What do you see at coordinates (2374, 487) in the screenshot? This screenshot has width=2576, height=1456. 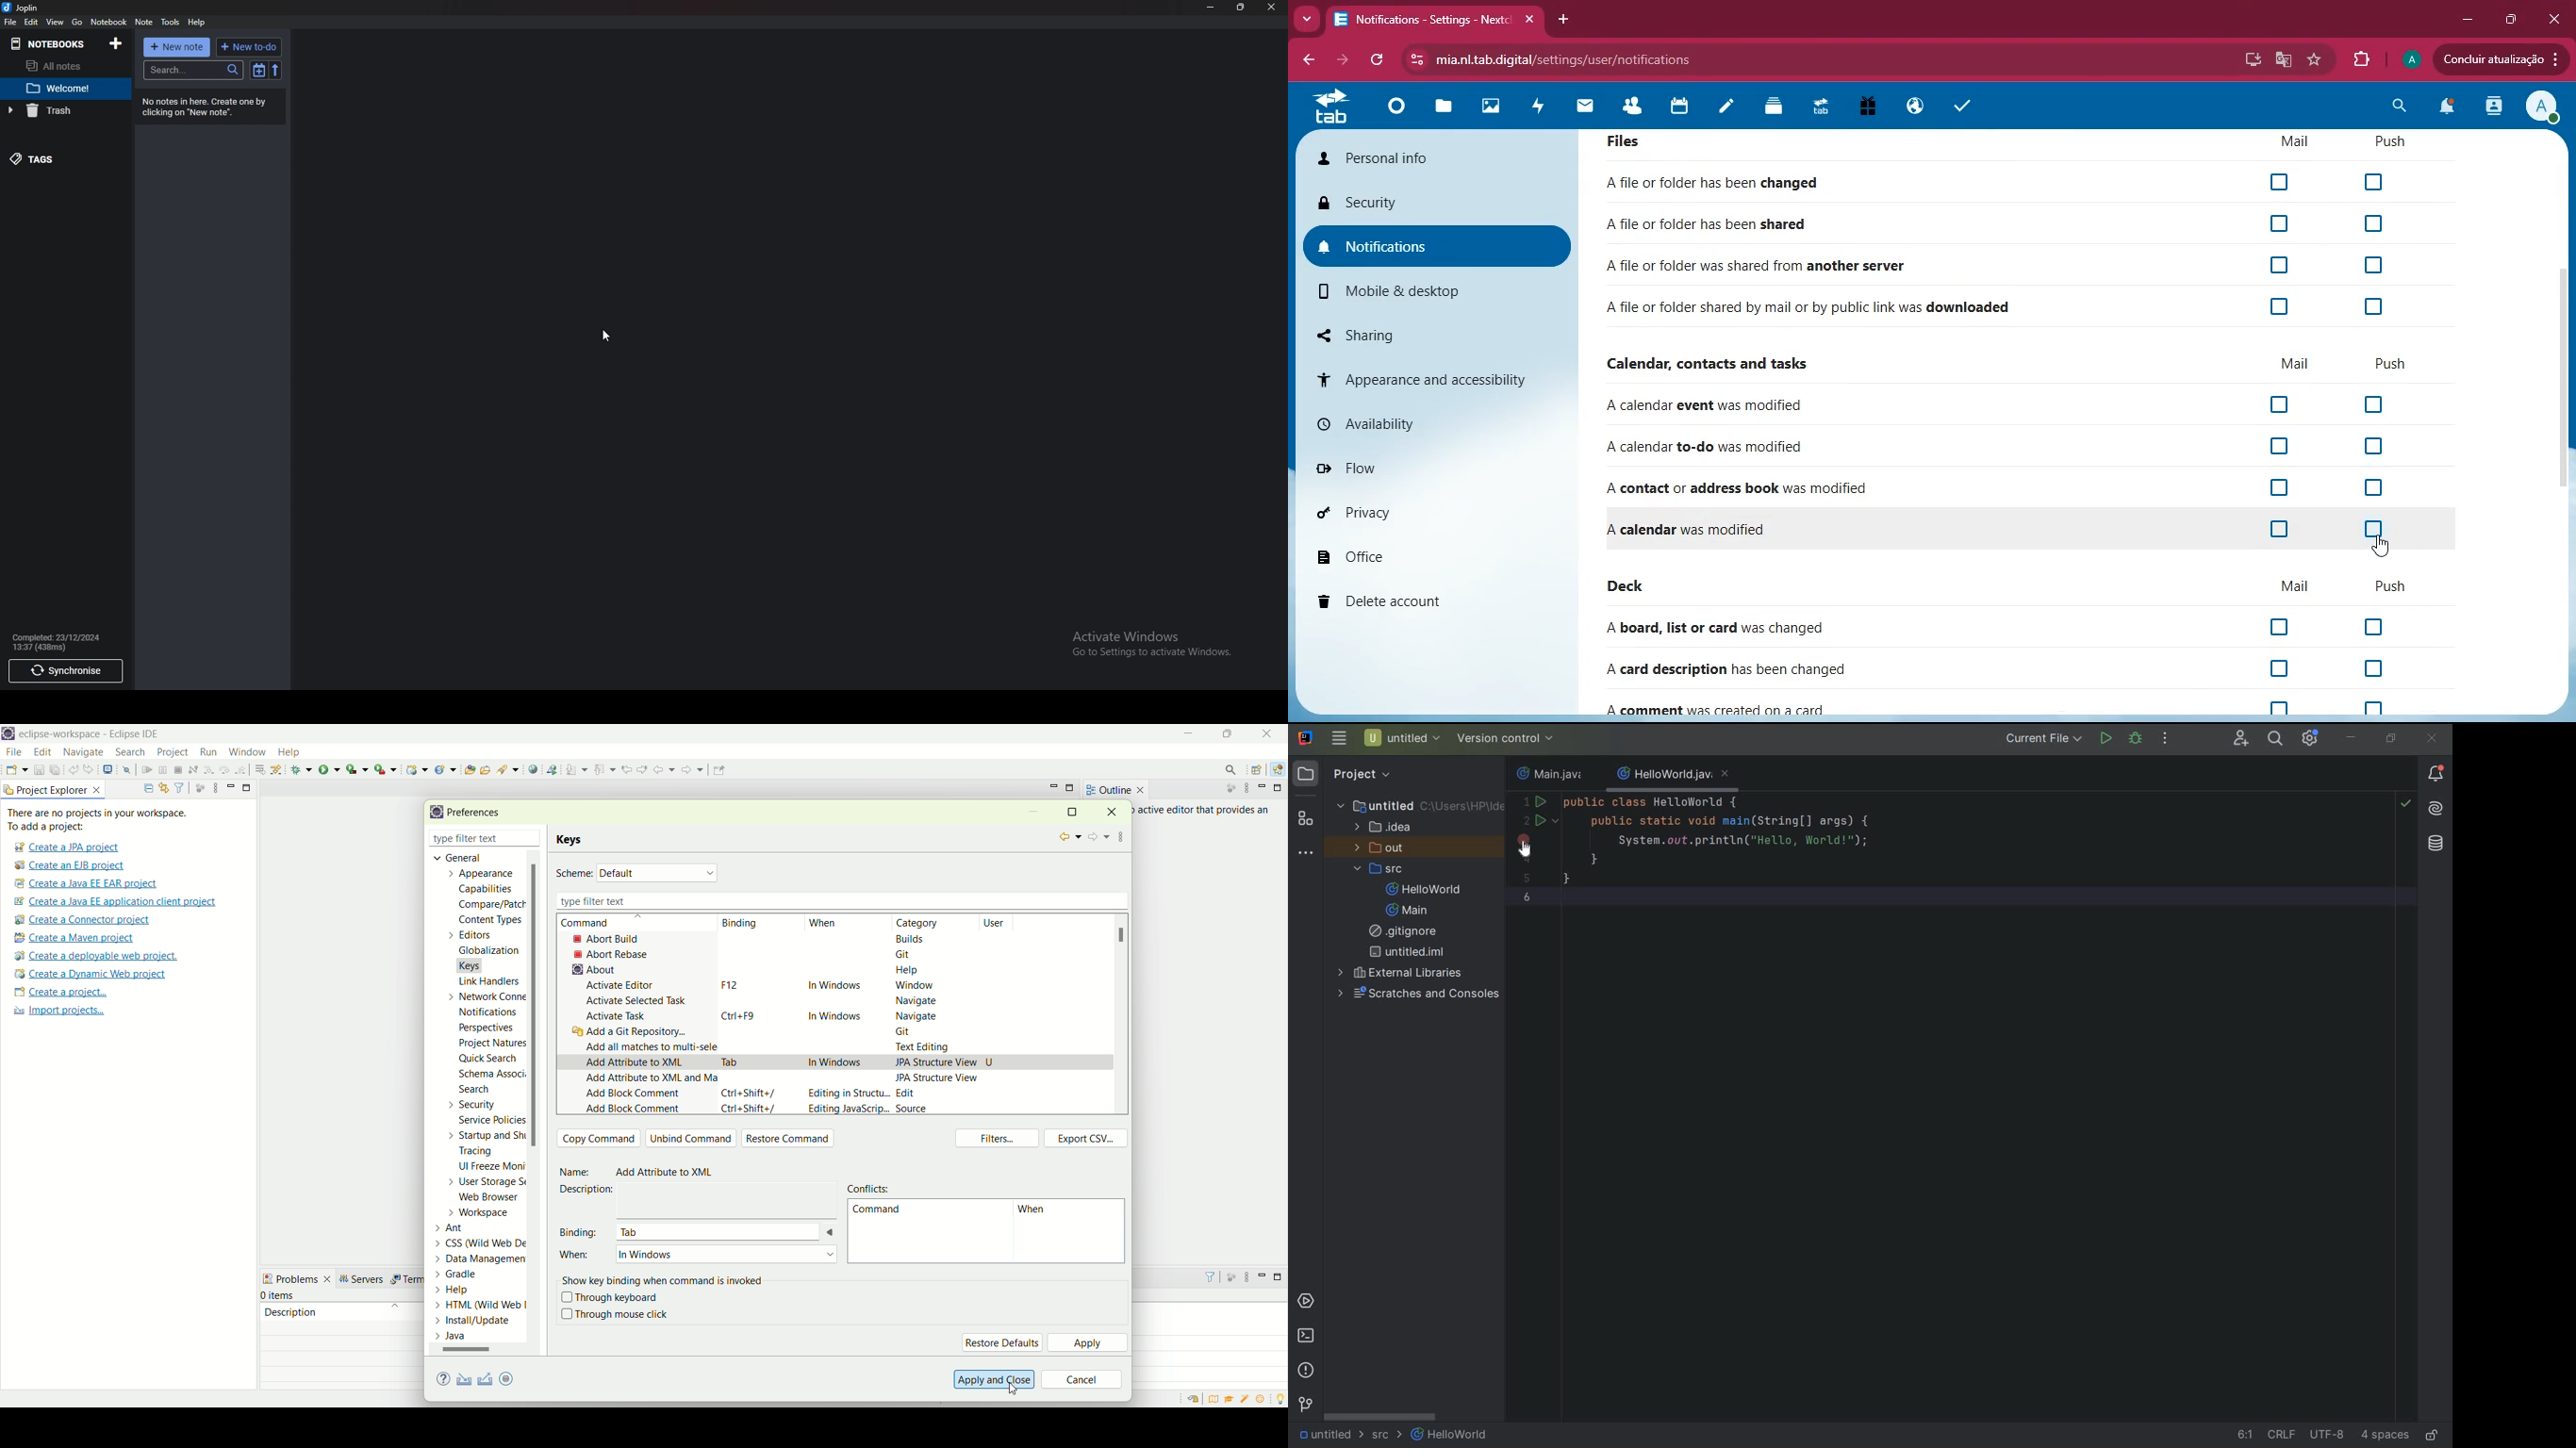 I see `off` at bounding box center [2374, 487].